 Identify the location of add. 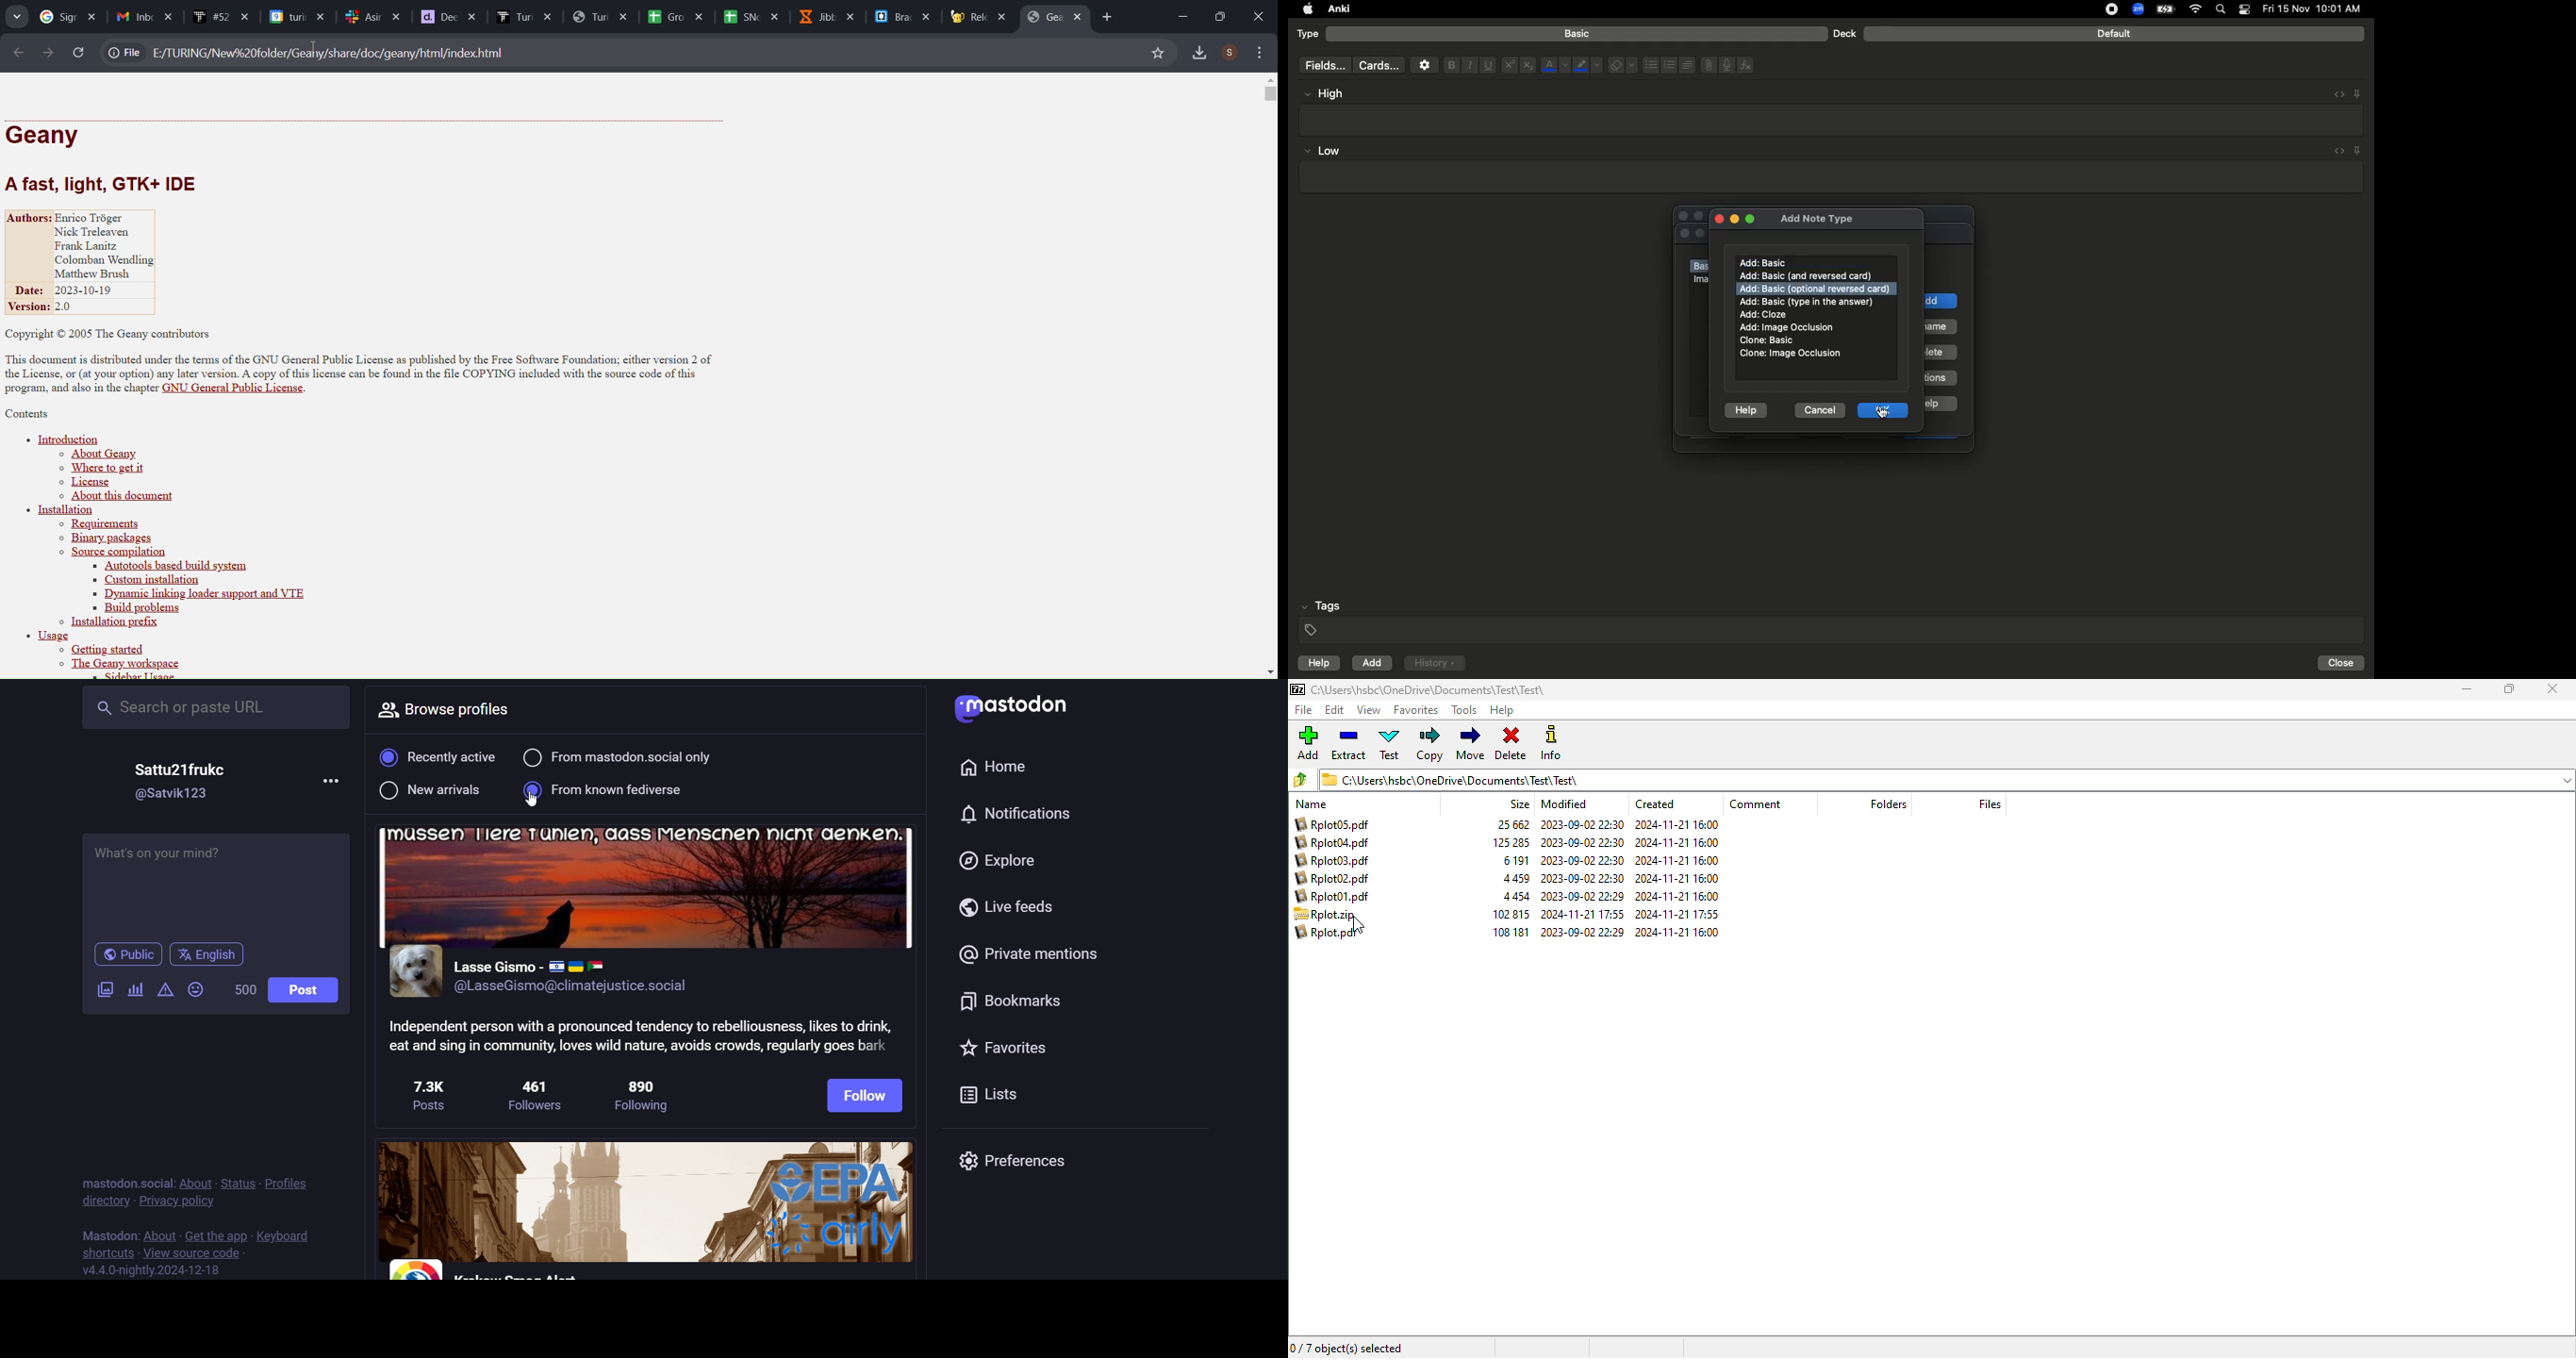
(1308, 742).